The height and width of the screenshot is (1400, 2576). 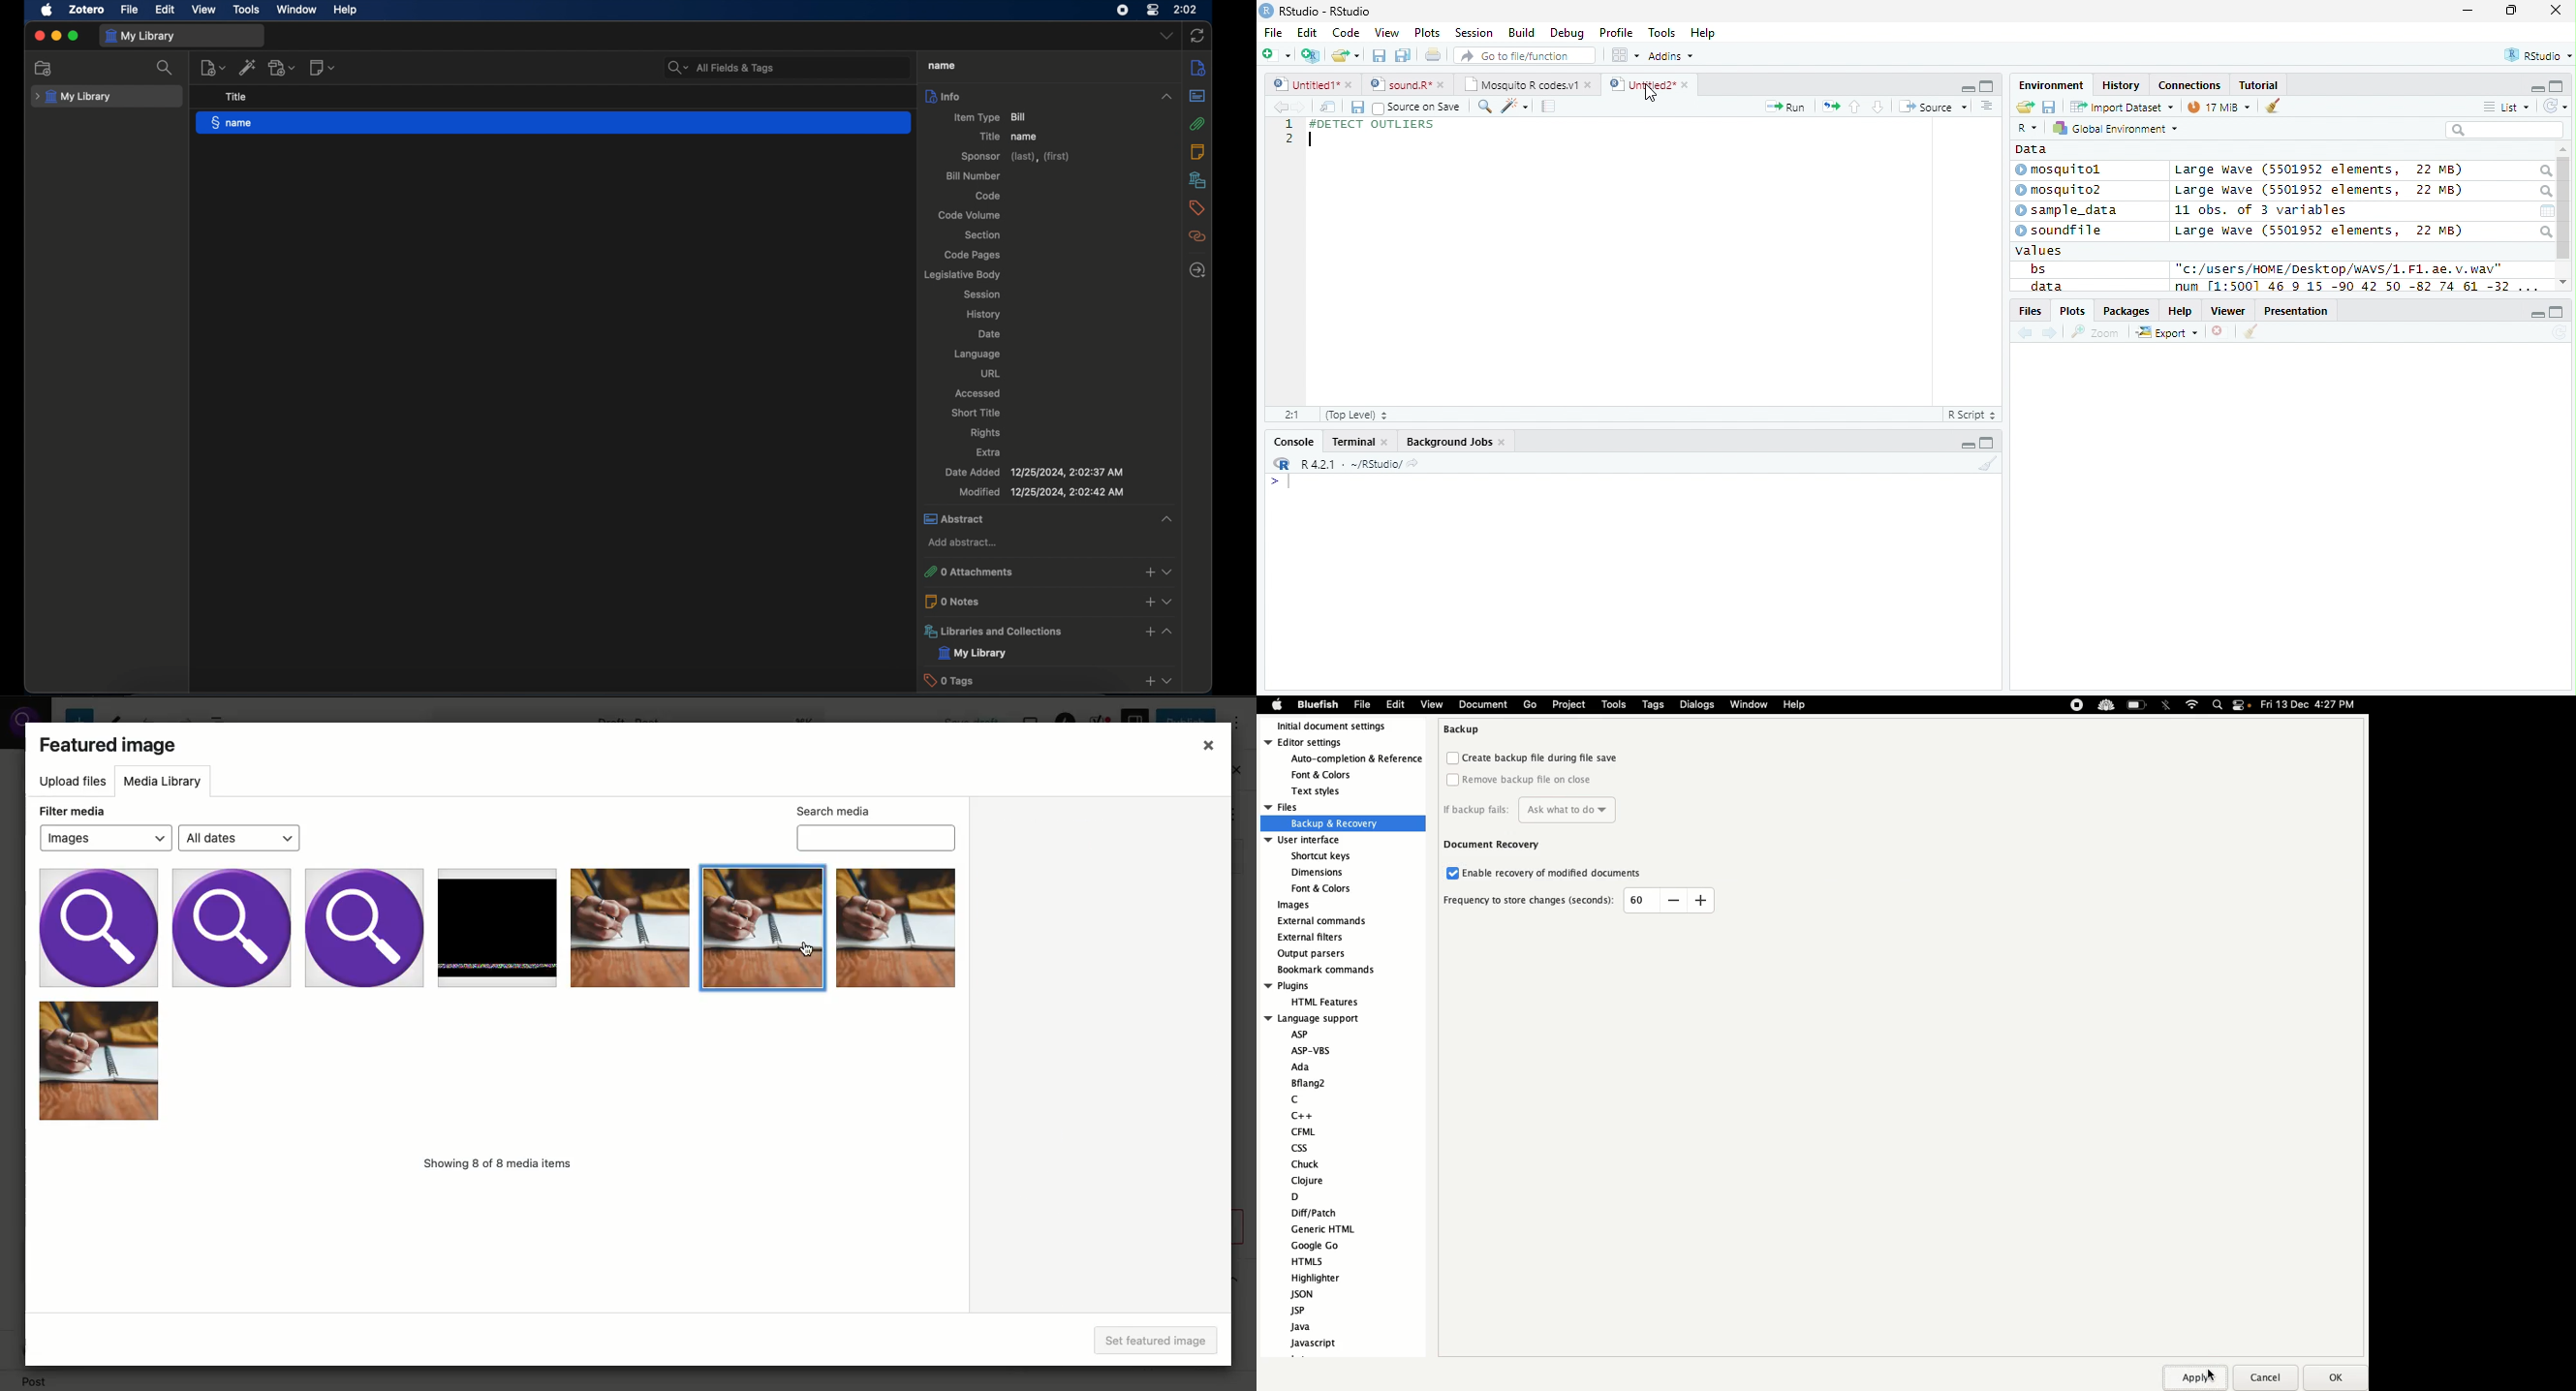 What do you see at coordinates (2537, 313) in the screenshot?
I see `minimize` at bounding box center [2537, 313].